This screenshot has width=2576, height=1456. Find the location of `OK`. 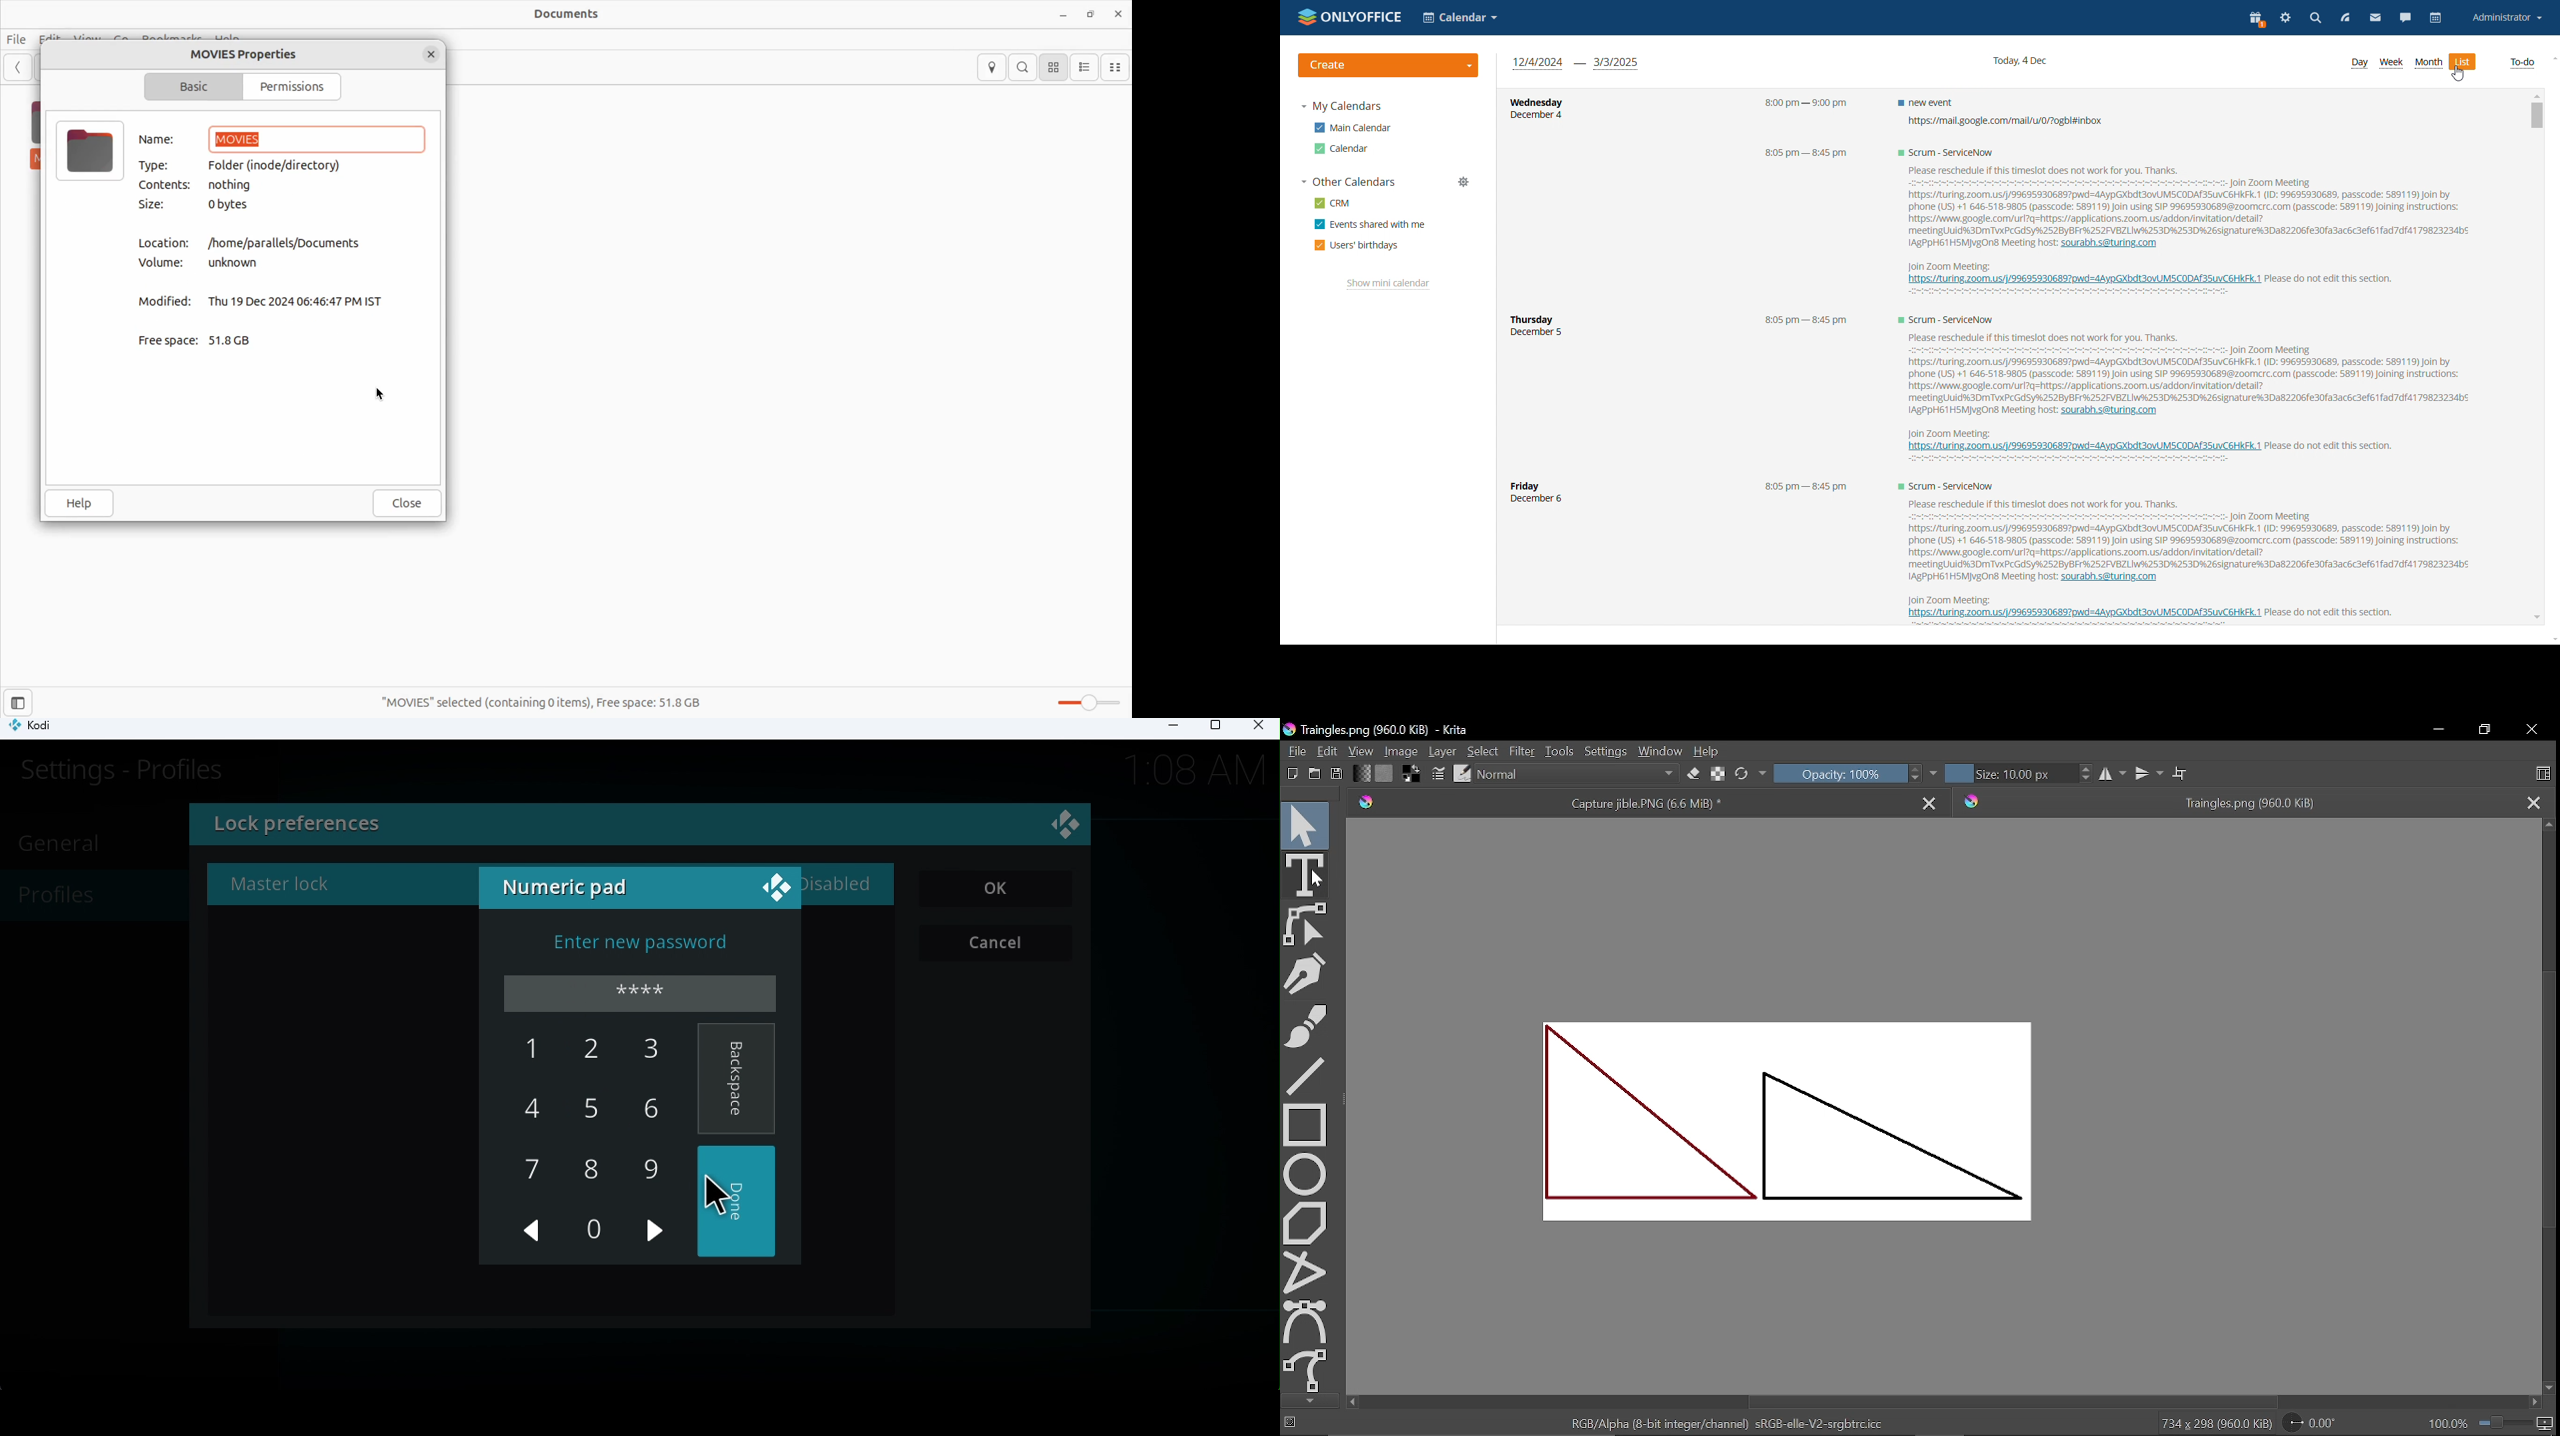

OK is located at coordinates (997, 889).